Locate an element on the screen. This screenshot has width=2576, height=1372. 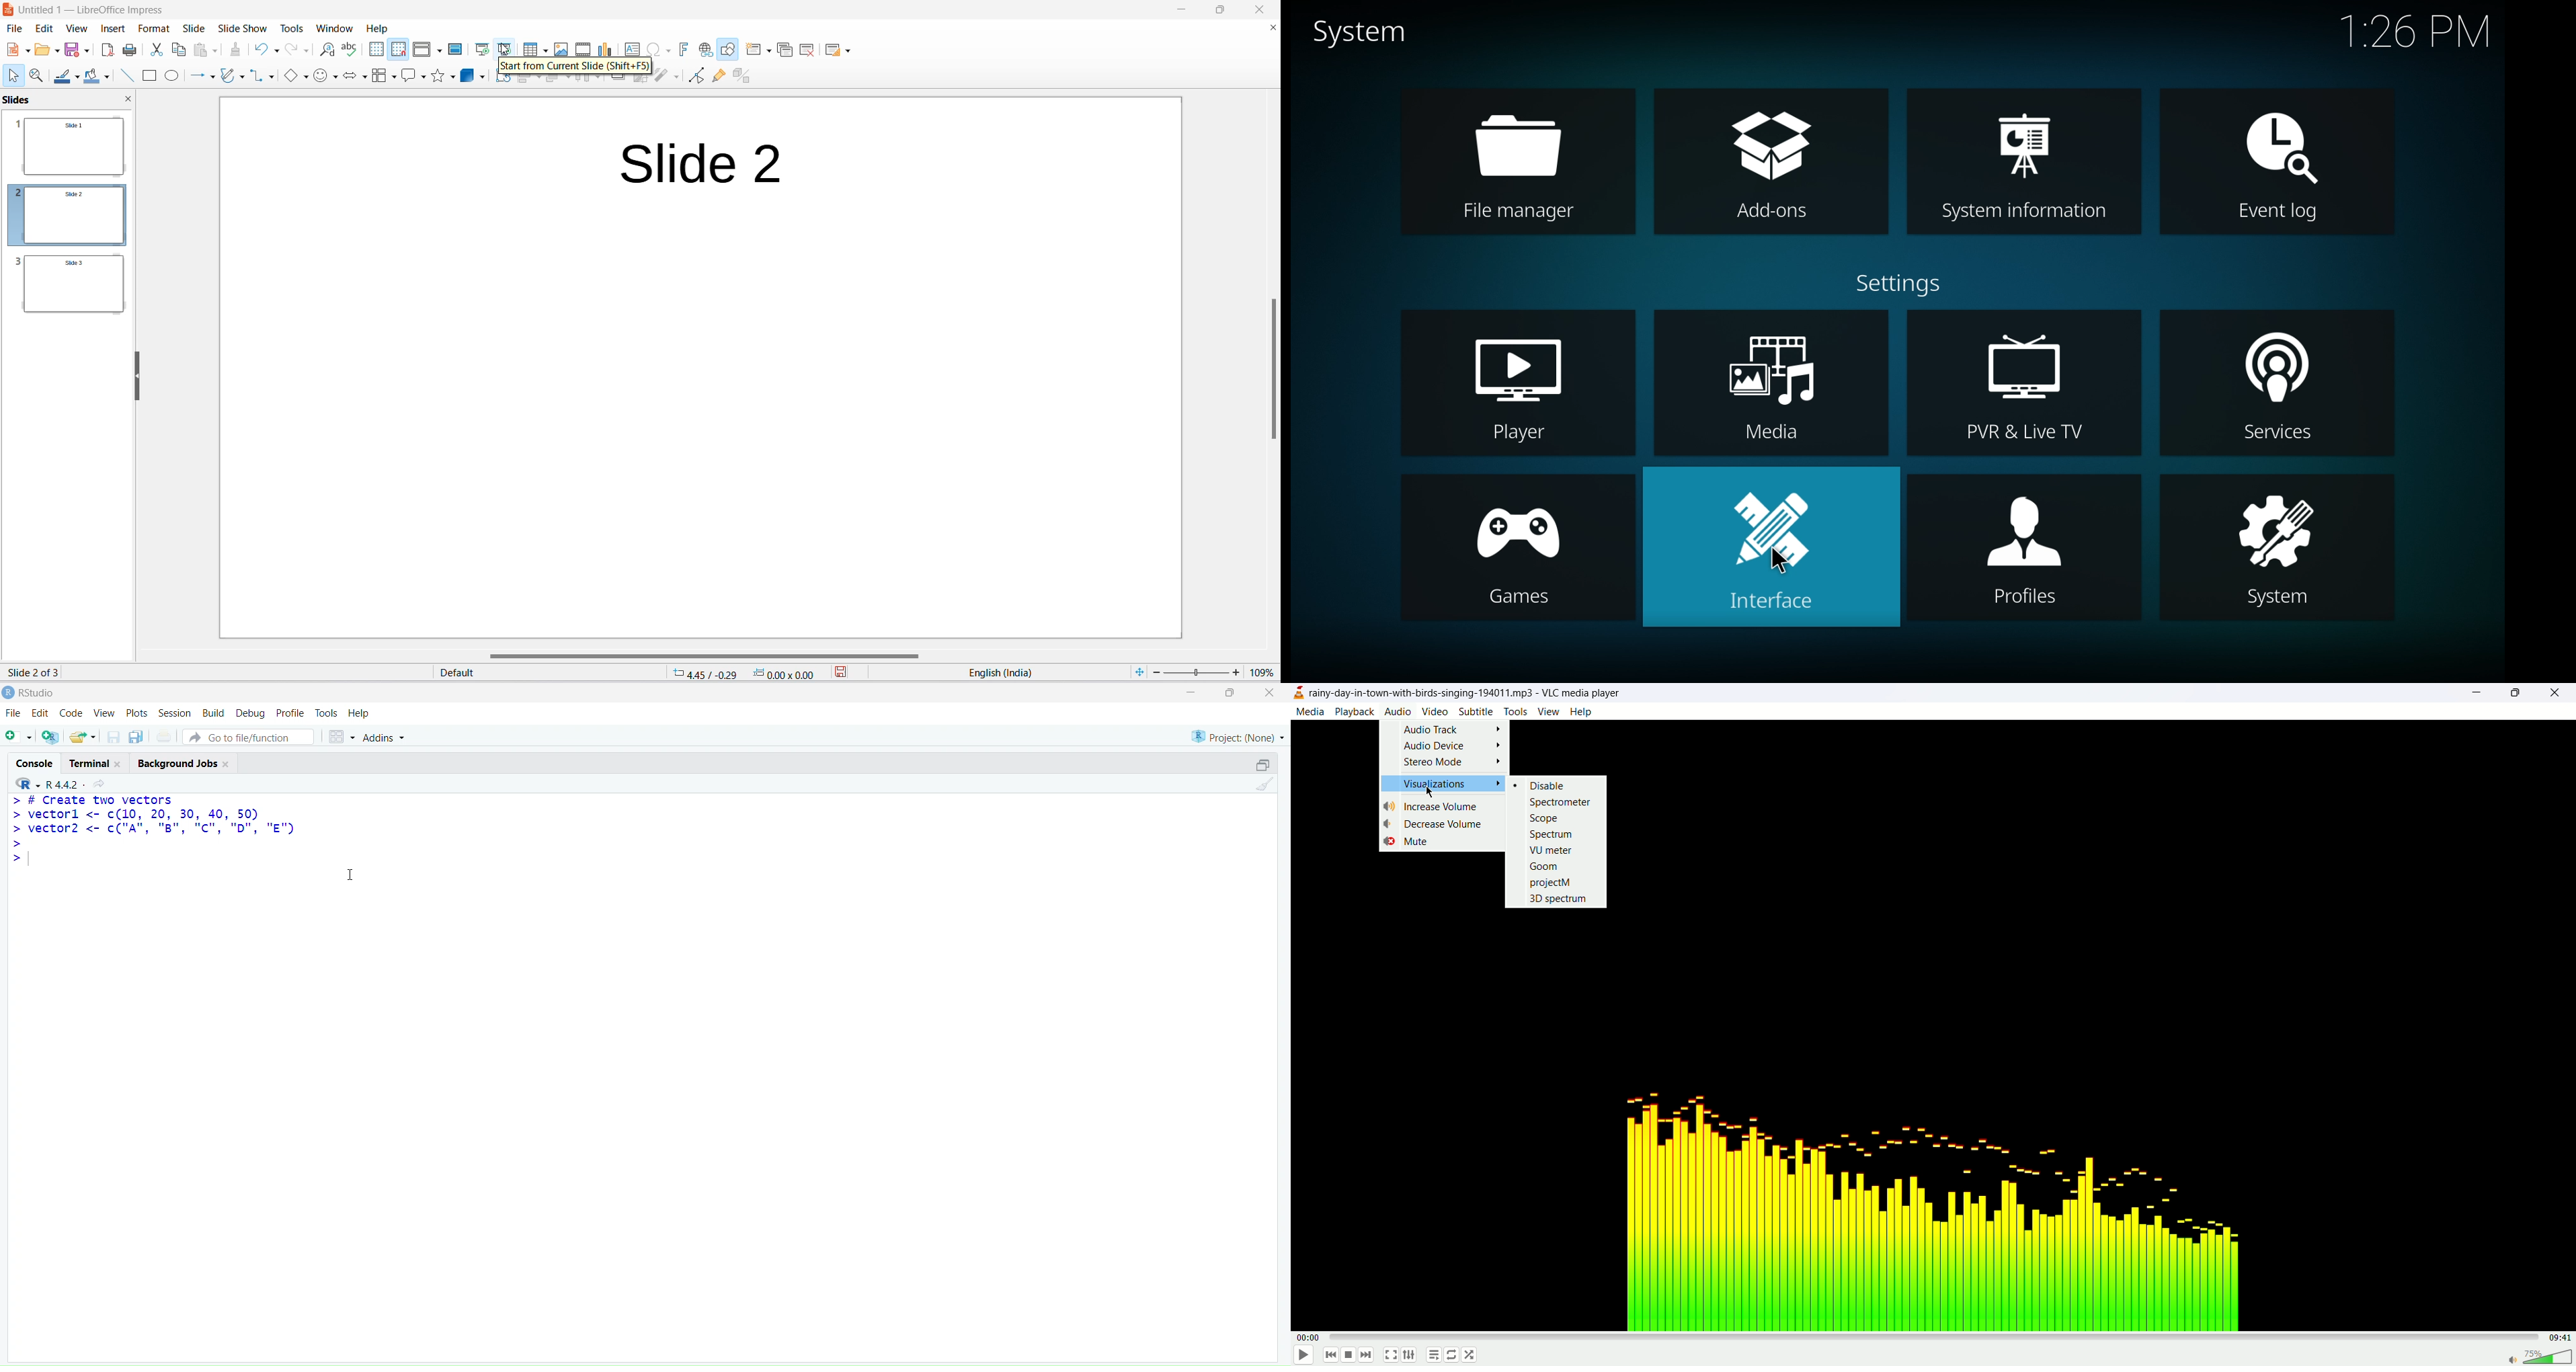
Help is located at coordinates (360, 713).